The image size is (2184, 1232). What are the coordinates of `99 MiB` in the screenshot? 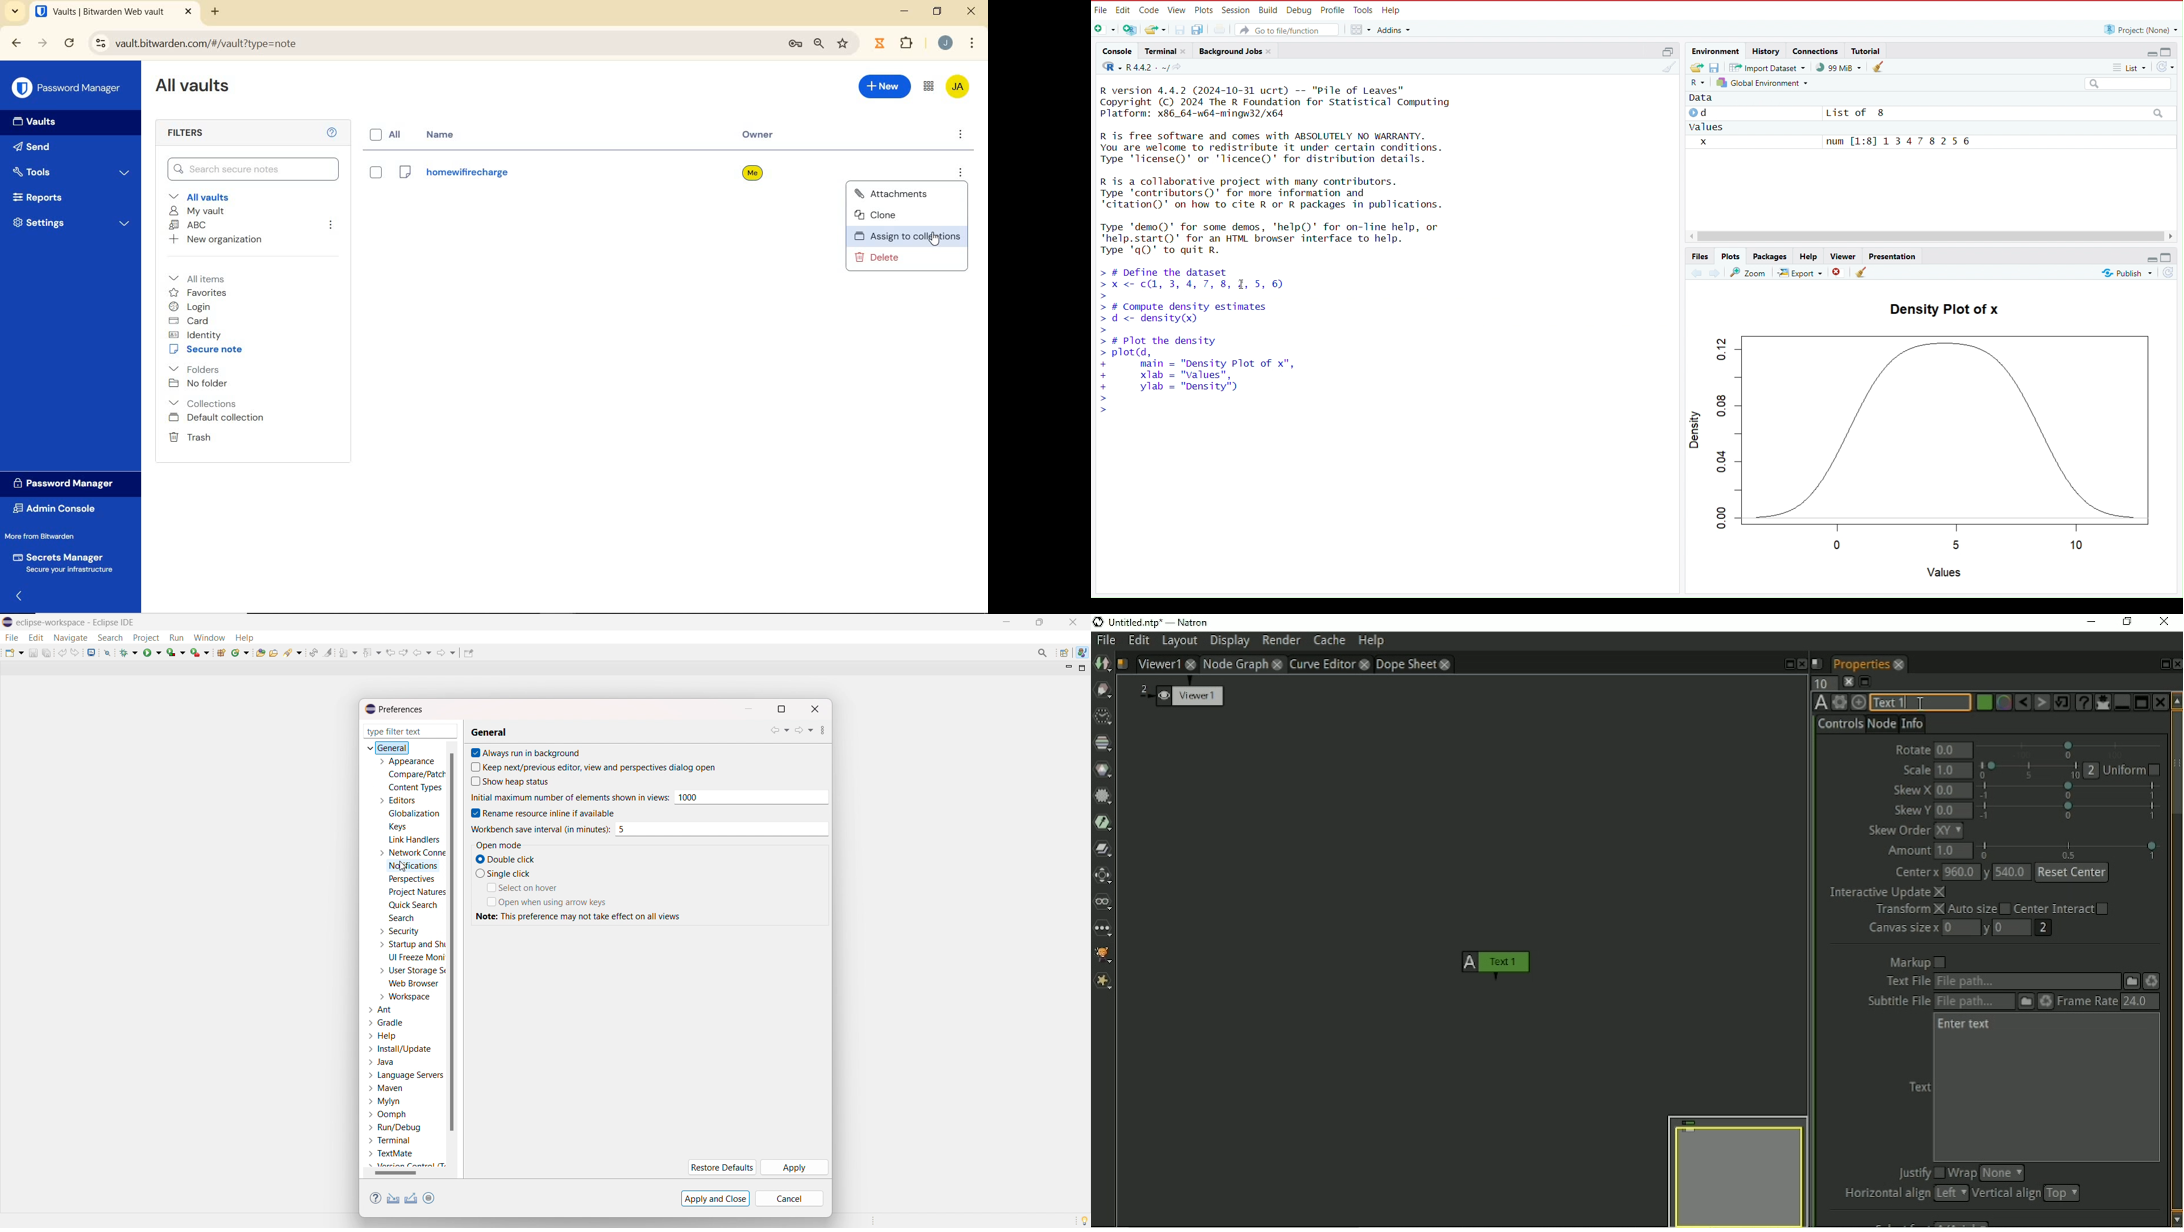 It's located at (1839, 68).